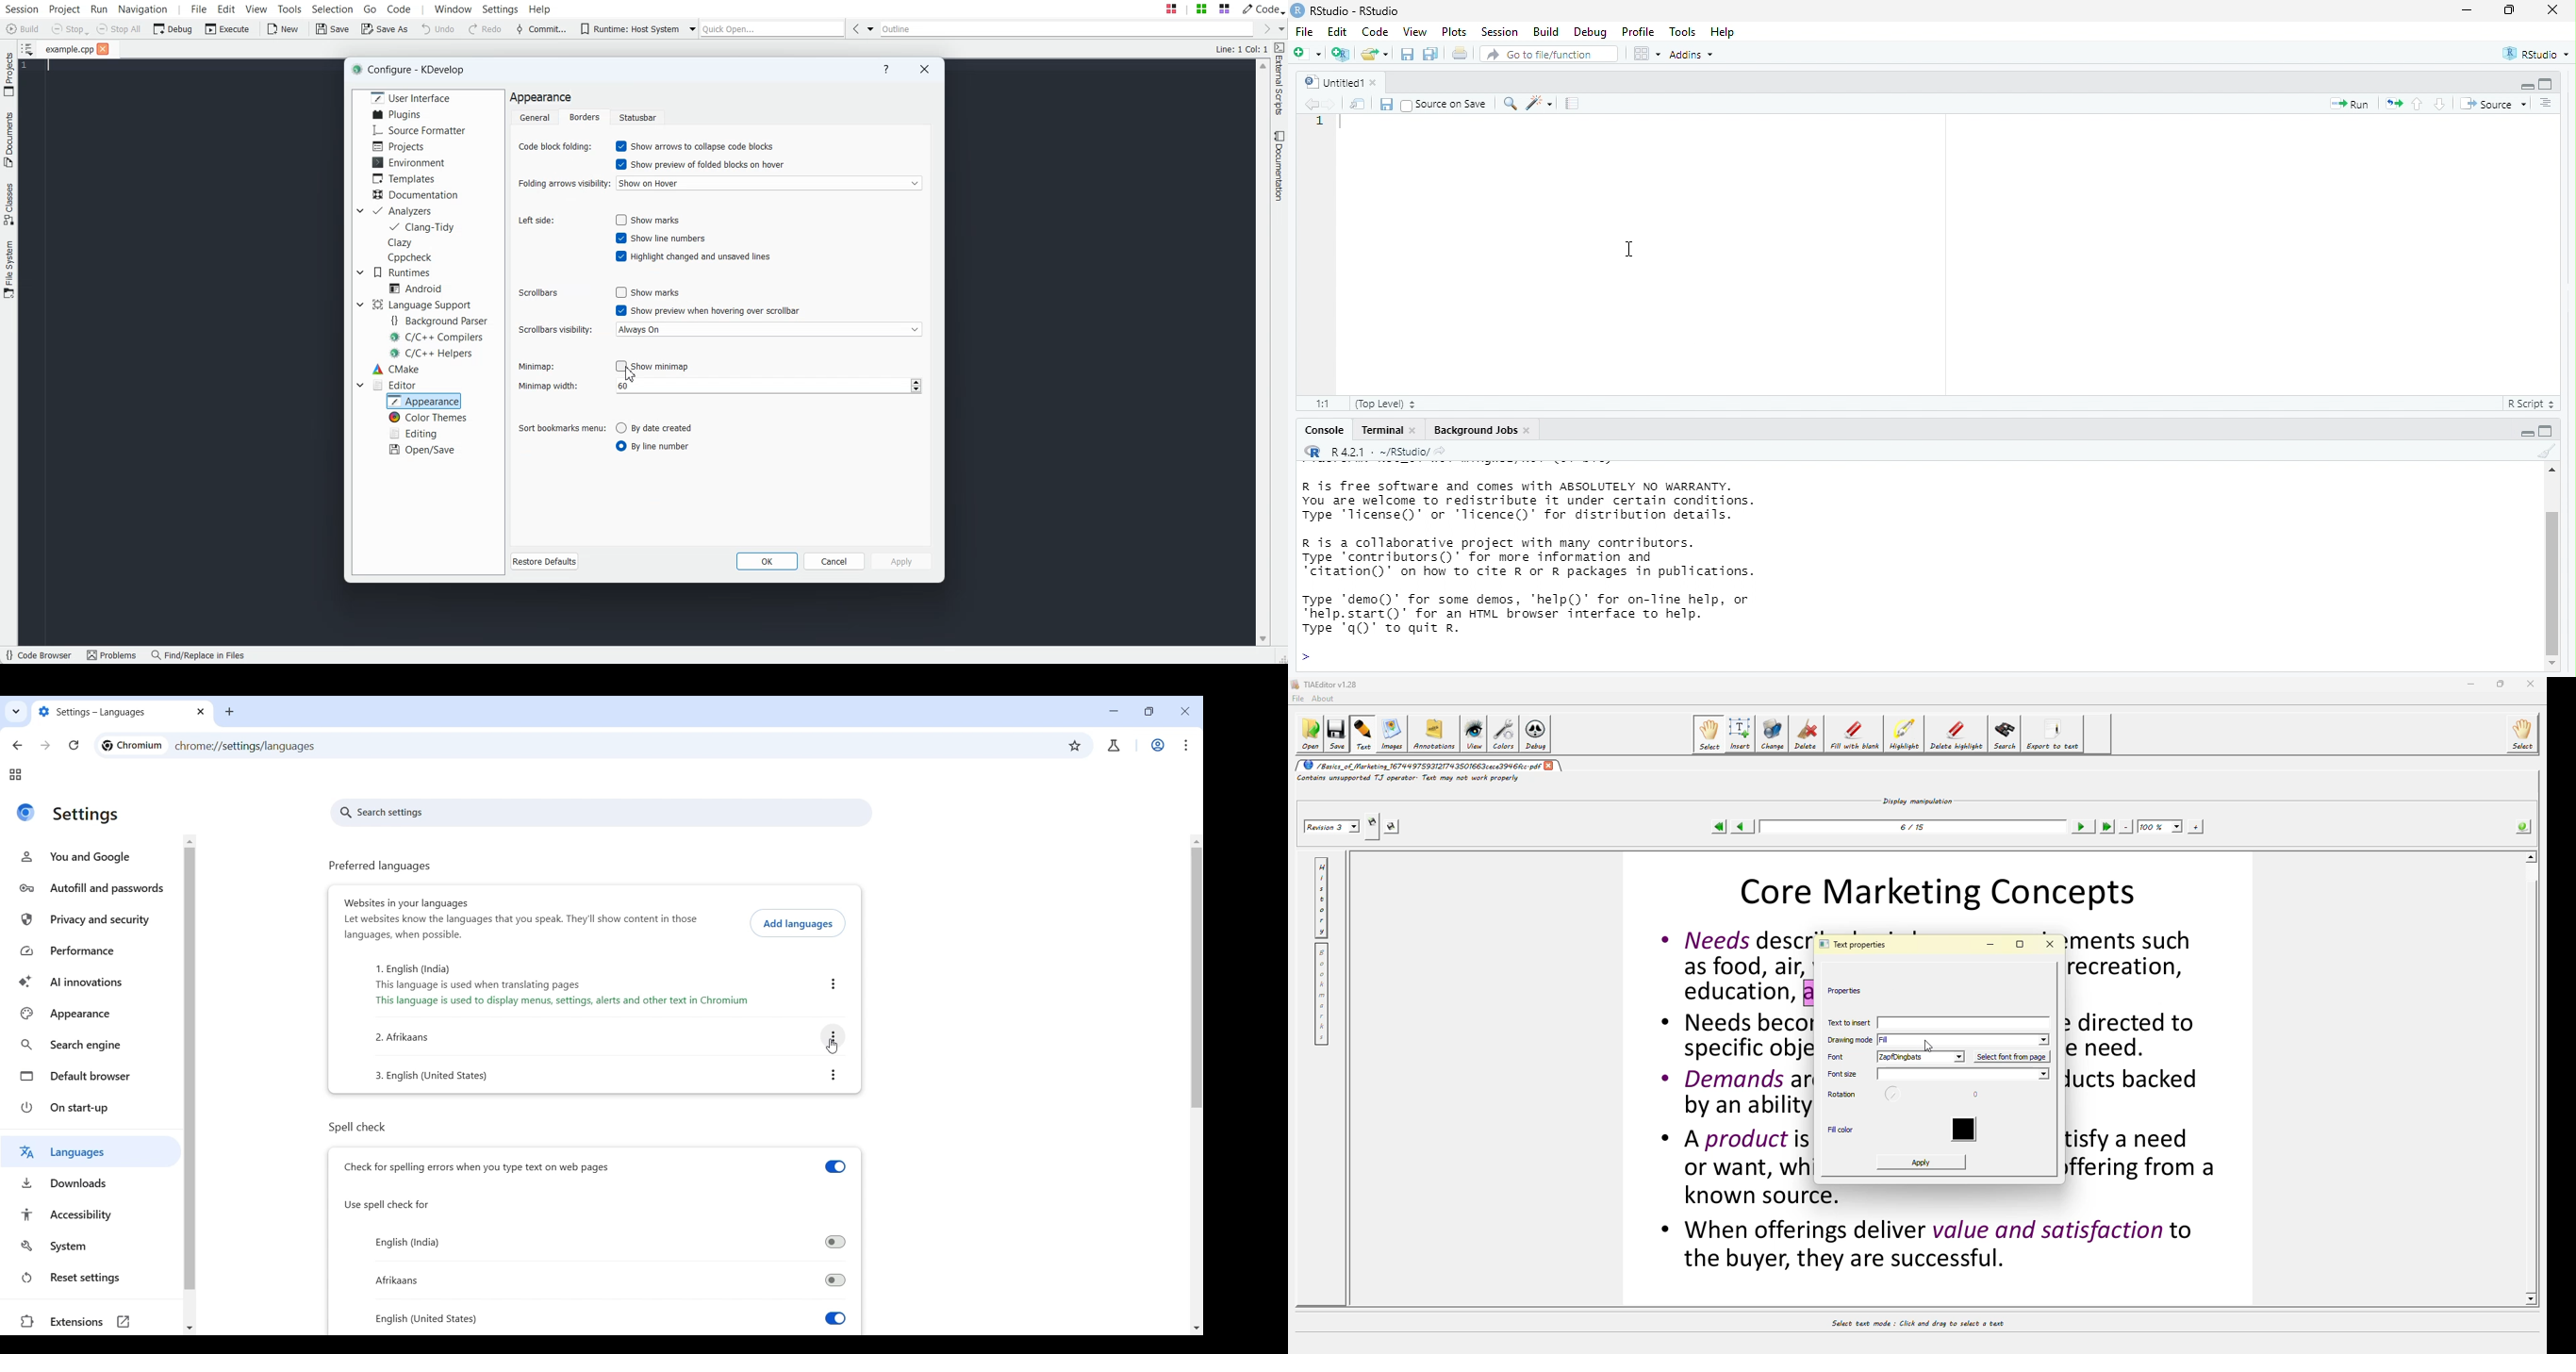  Describe the element at coordinates (2552, 10) in the screenshot. I see `close` at that location.